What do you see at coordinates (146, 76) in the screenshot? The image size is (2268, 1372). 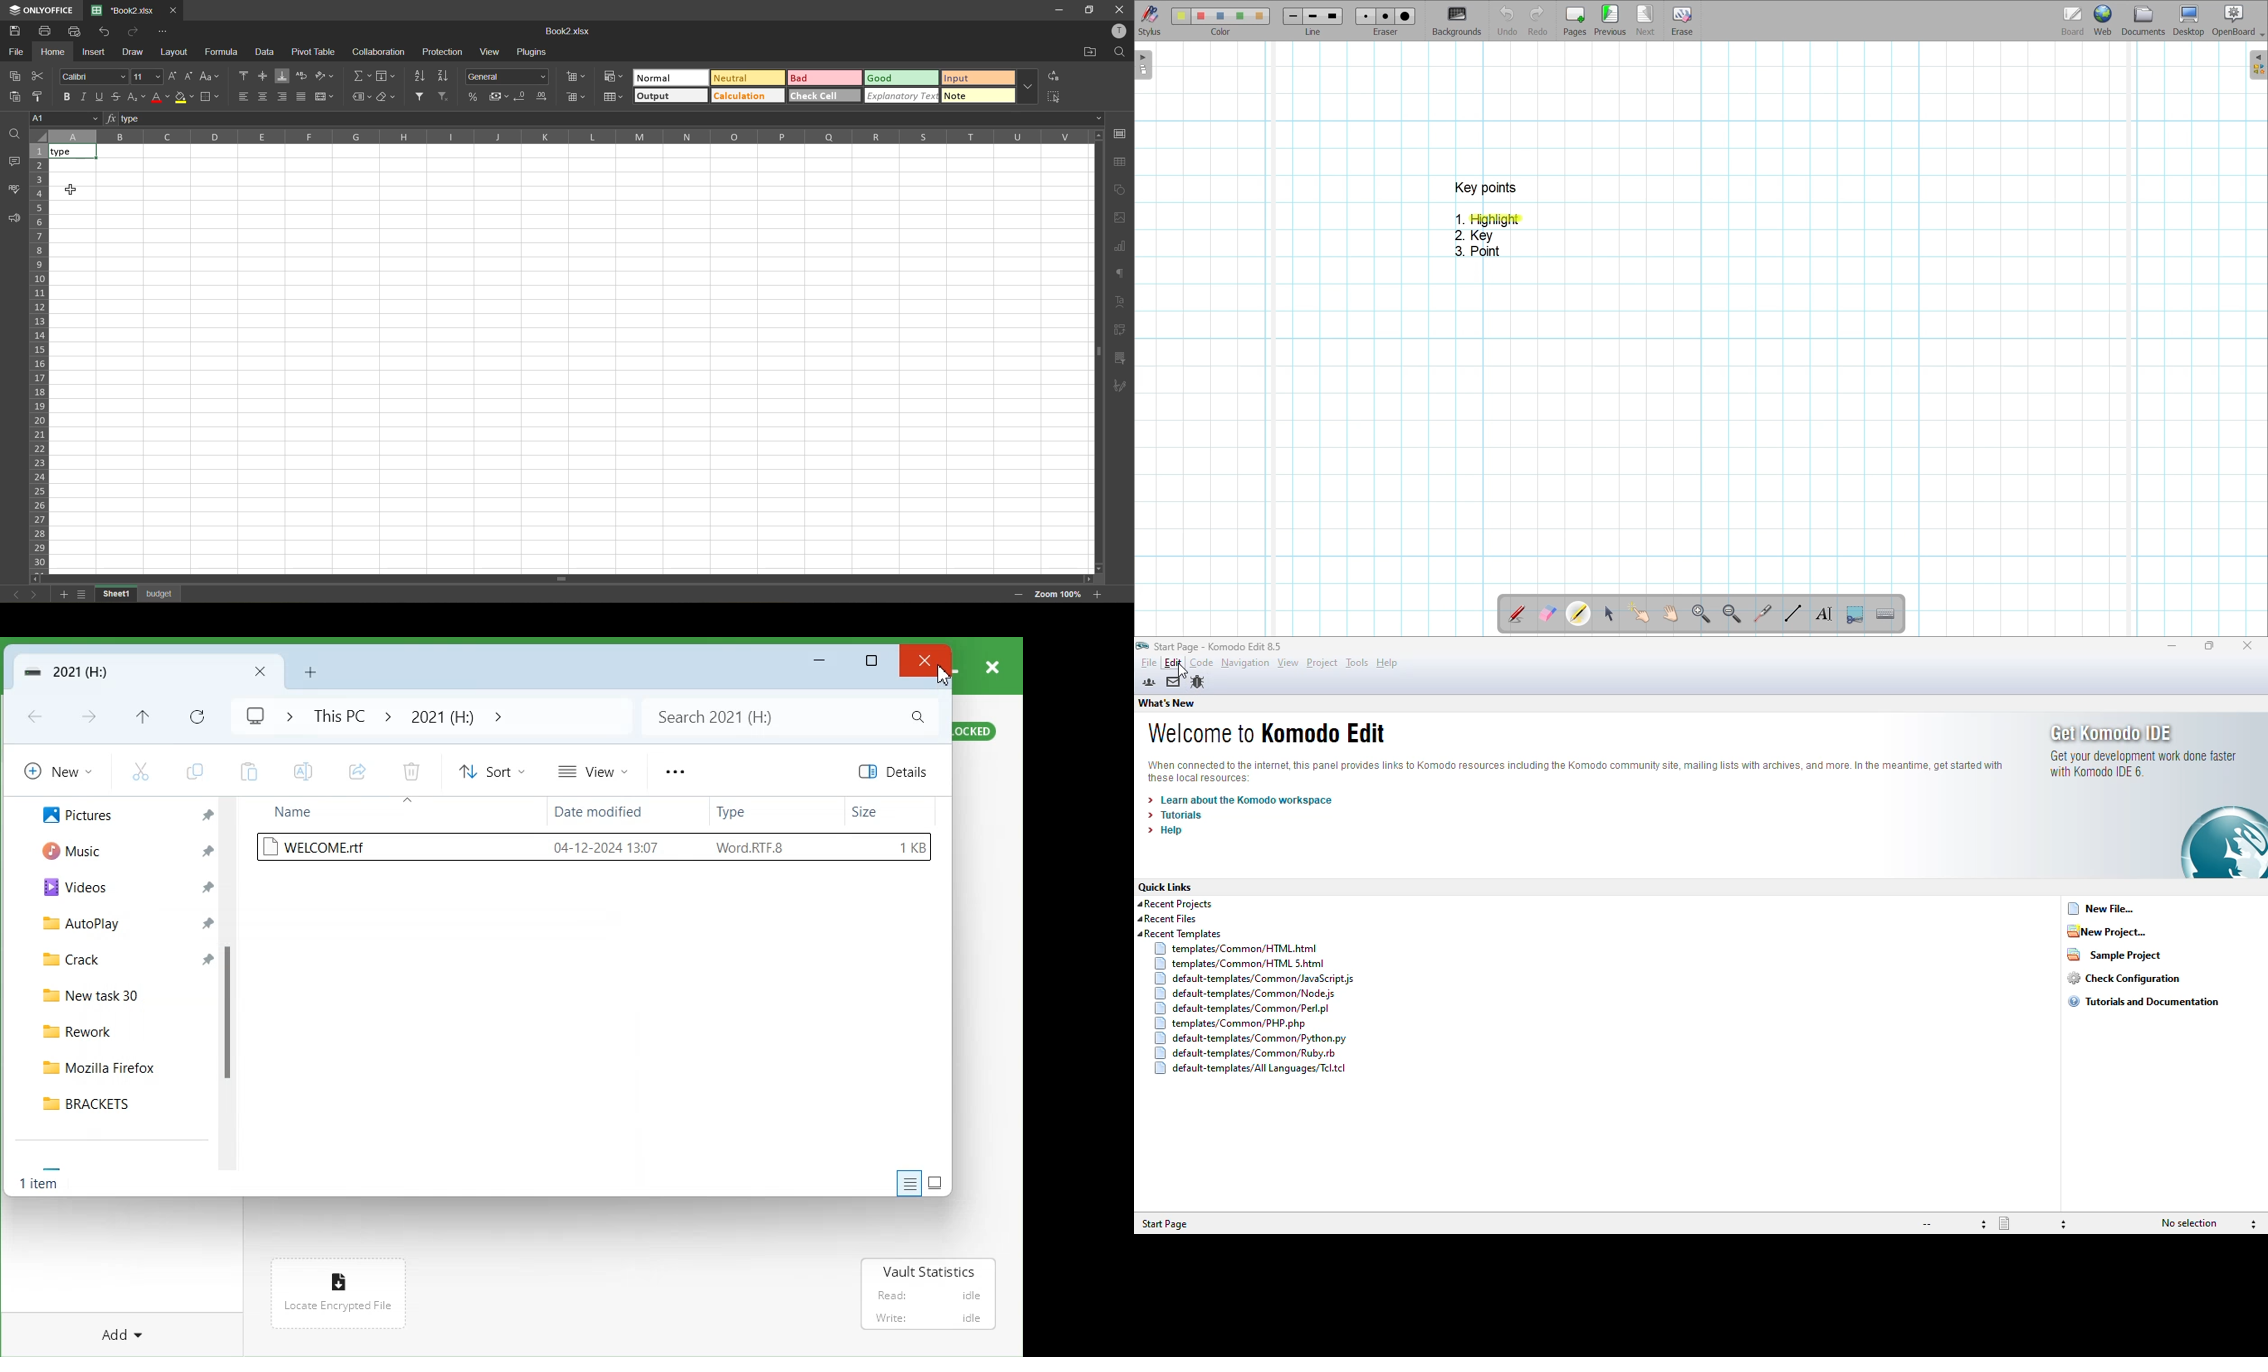 I see `font size` at bounding box center [146, 76].